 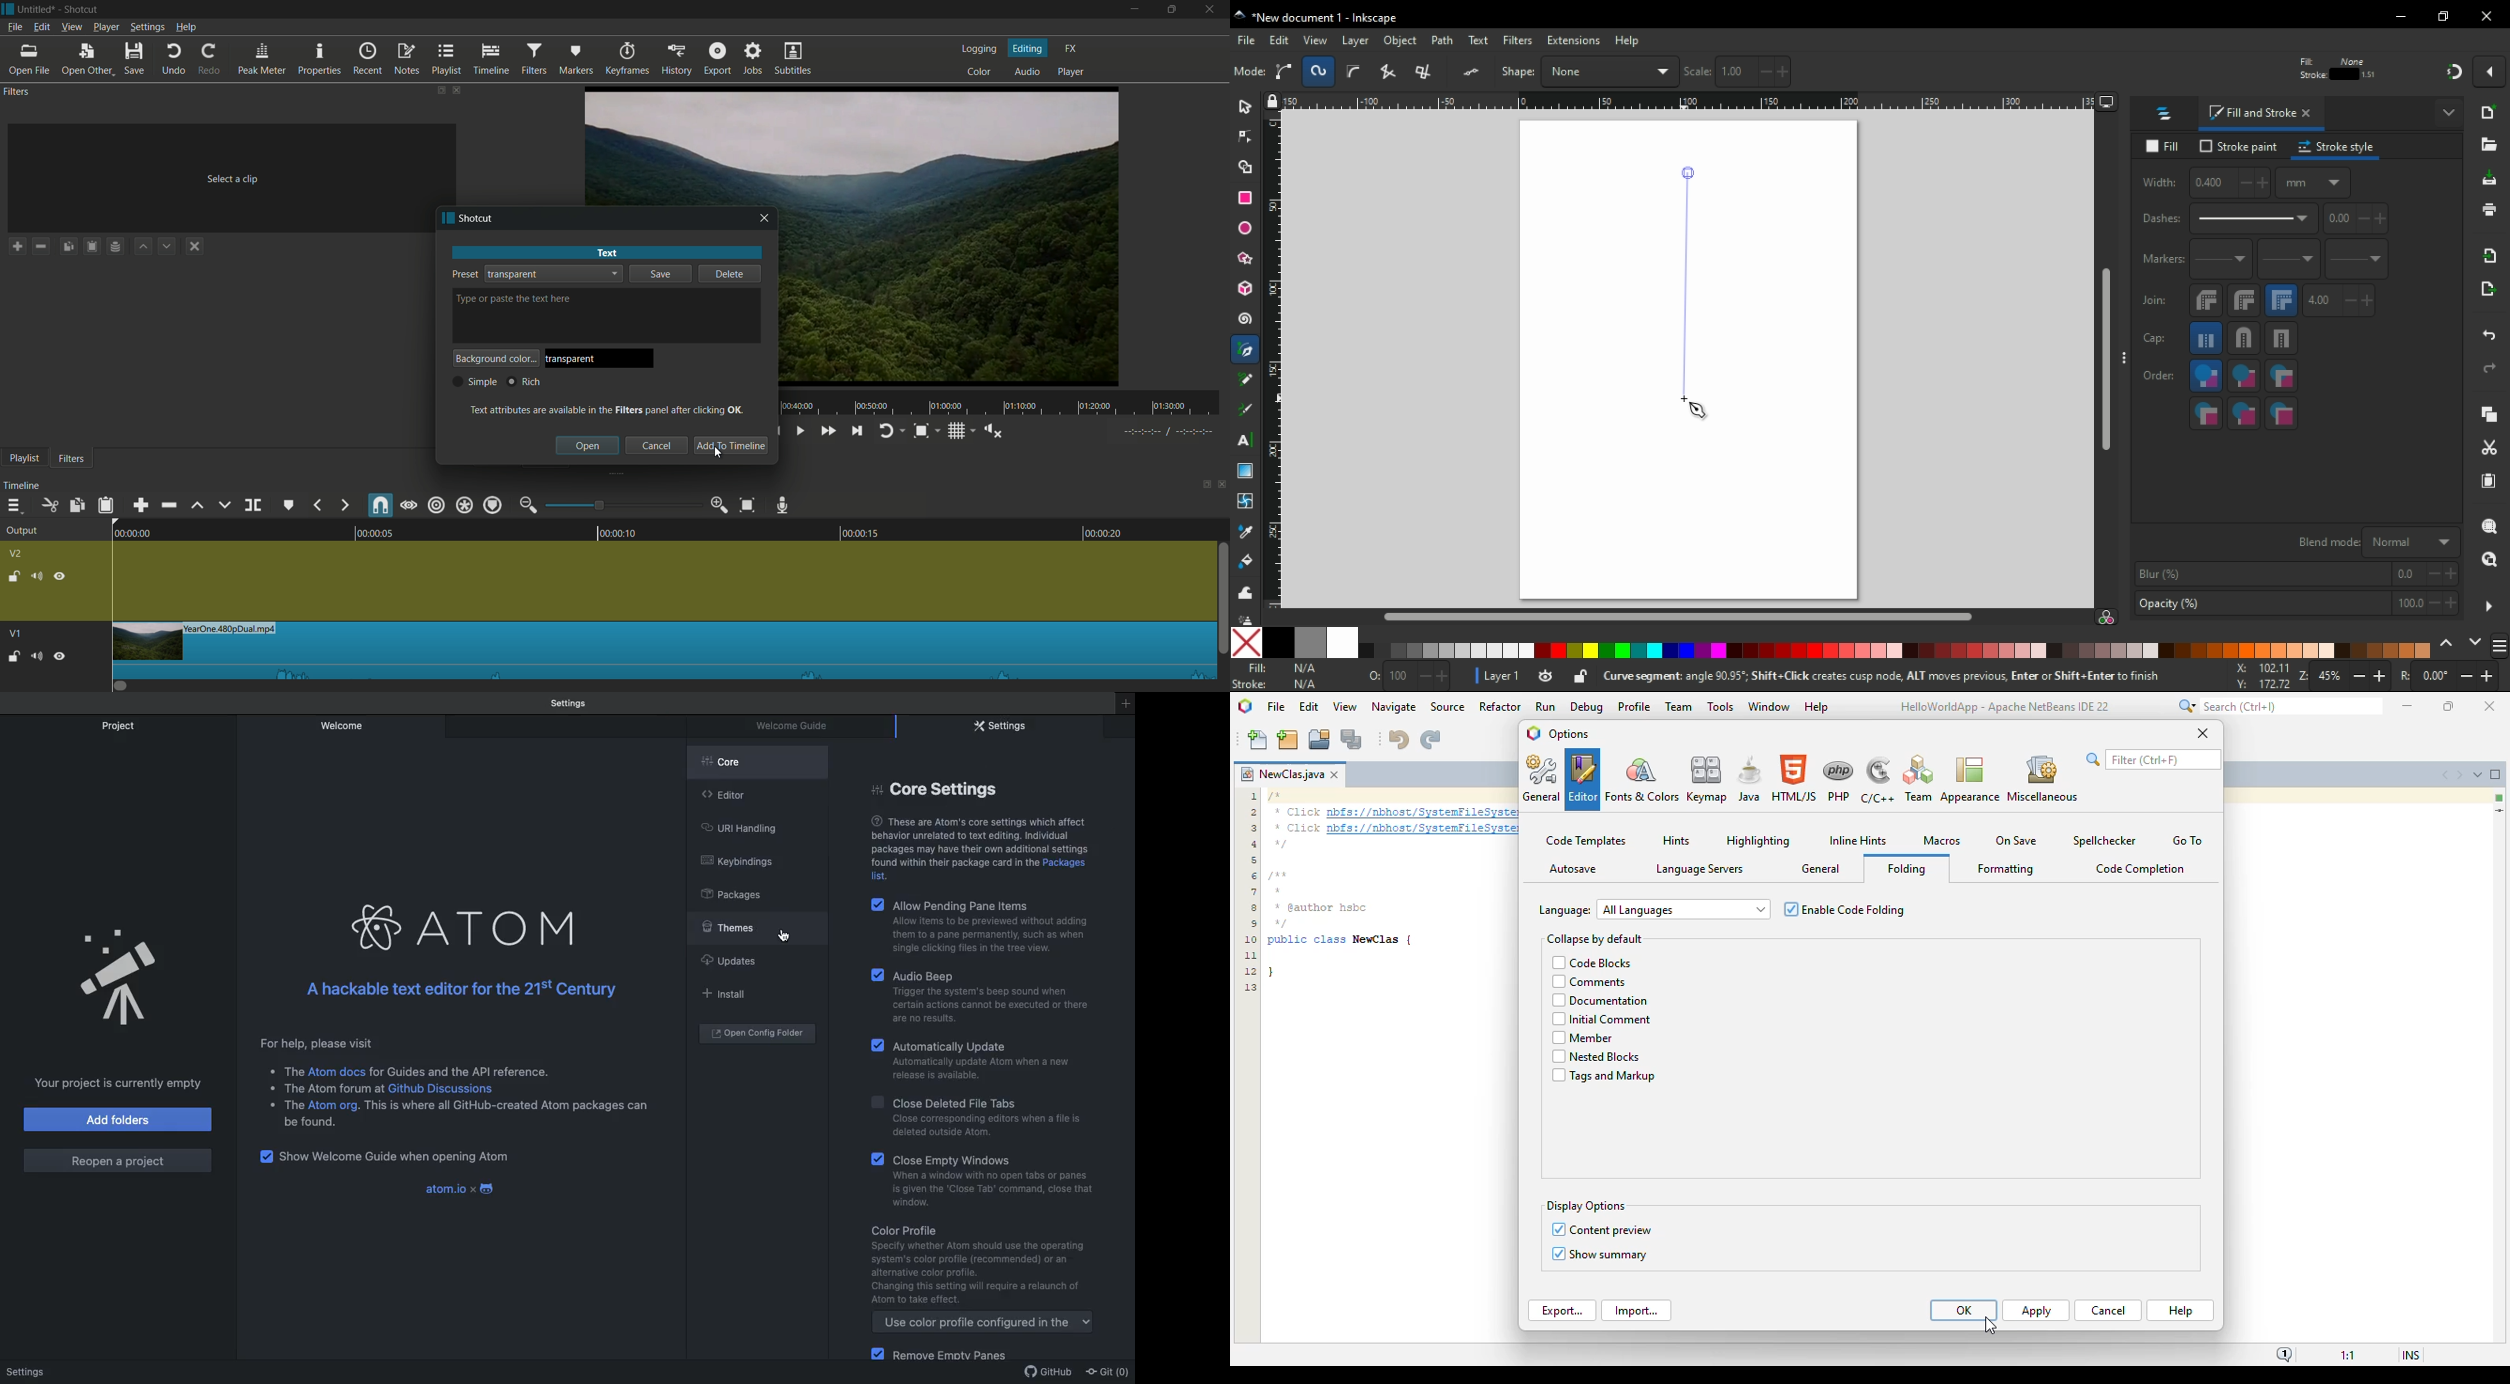 I want to click on 00:00:10, so click(x=620, y=531).